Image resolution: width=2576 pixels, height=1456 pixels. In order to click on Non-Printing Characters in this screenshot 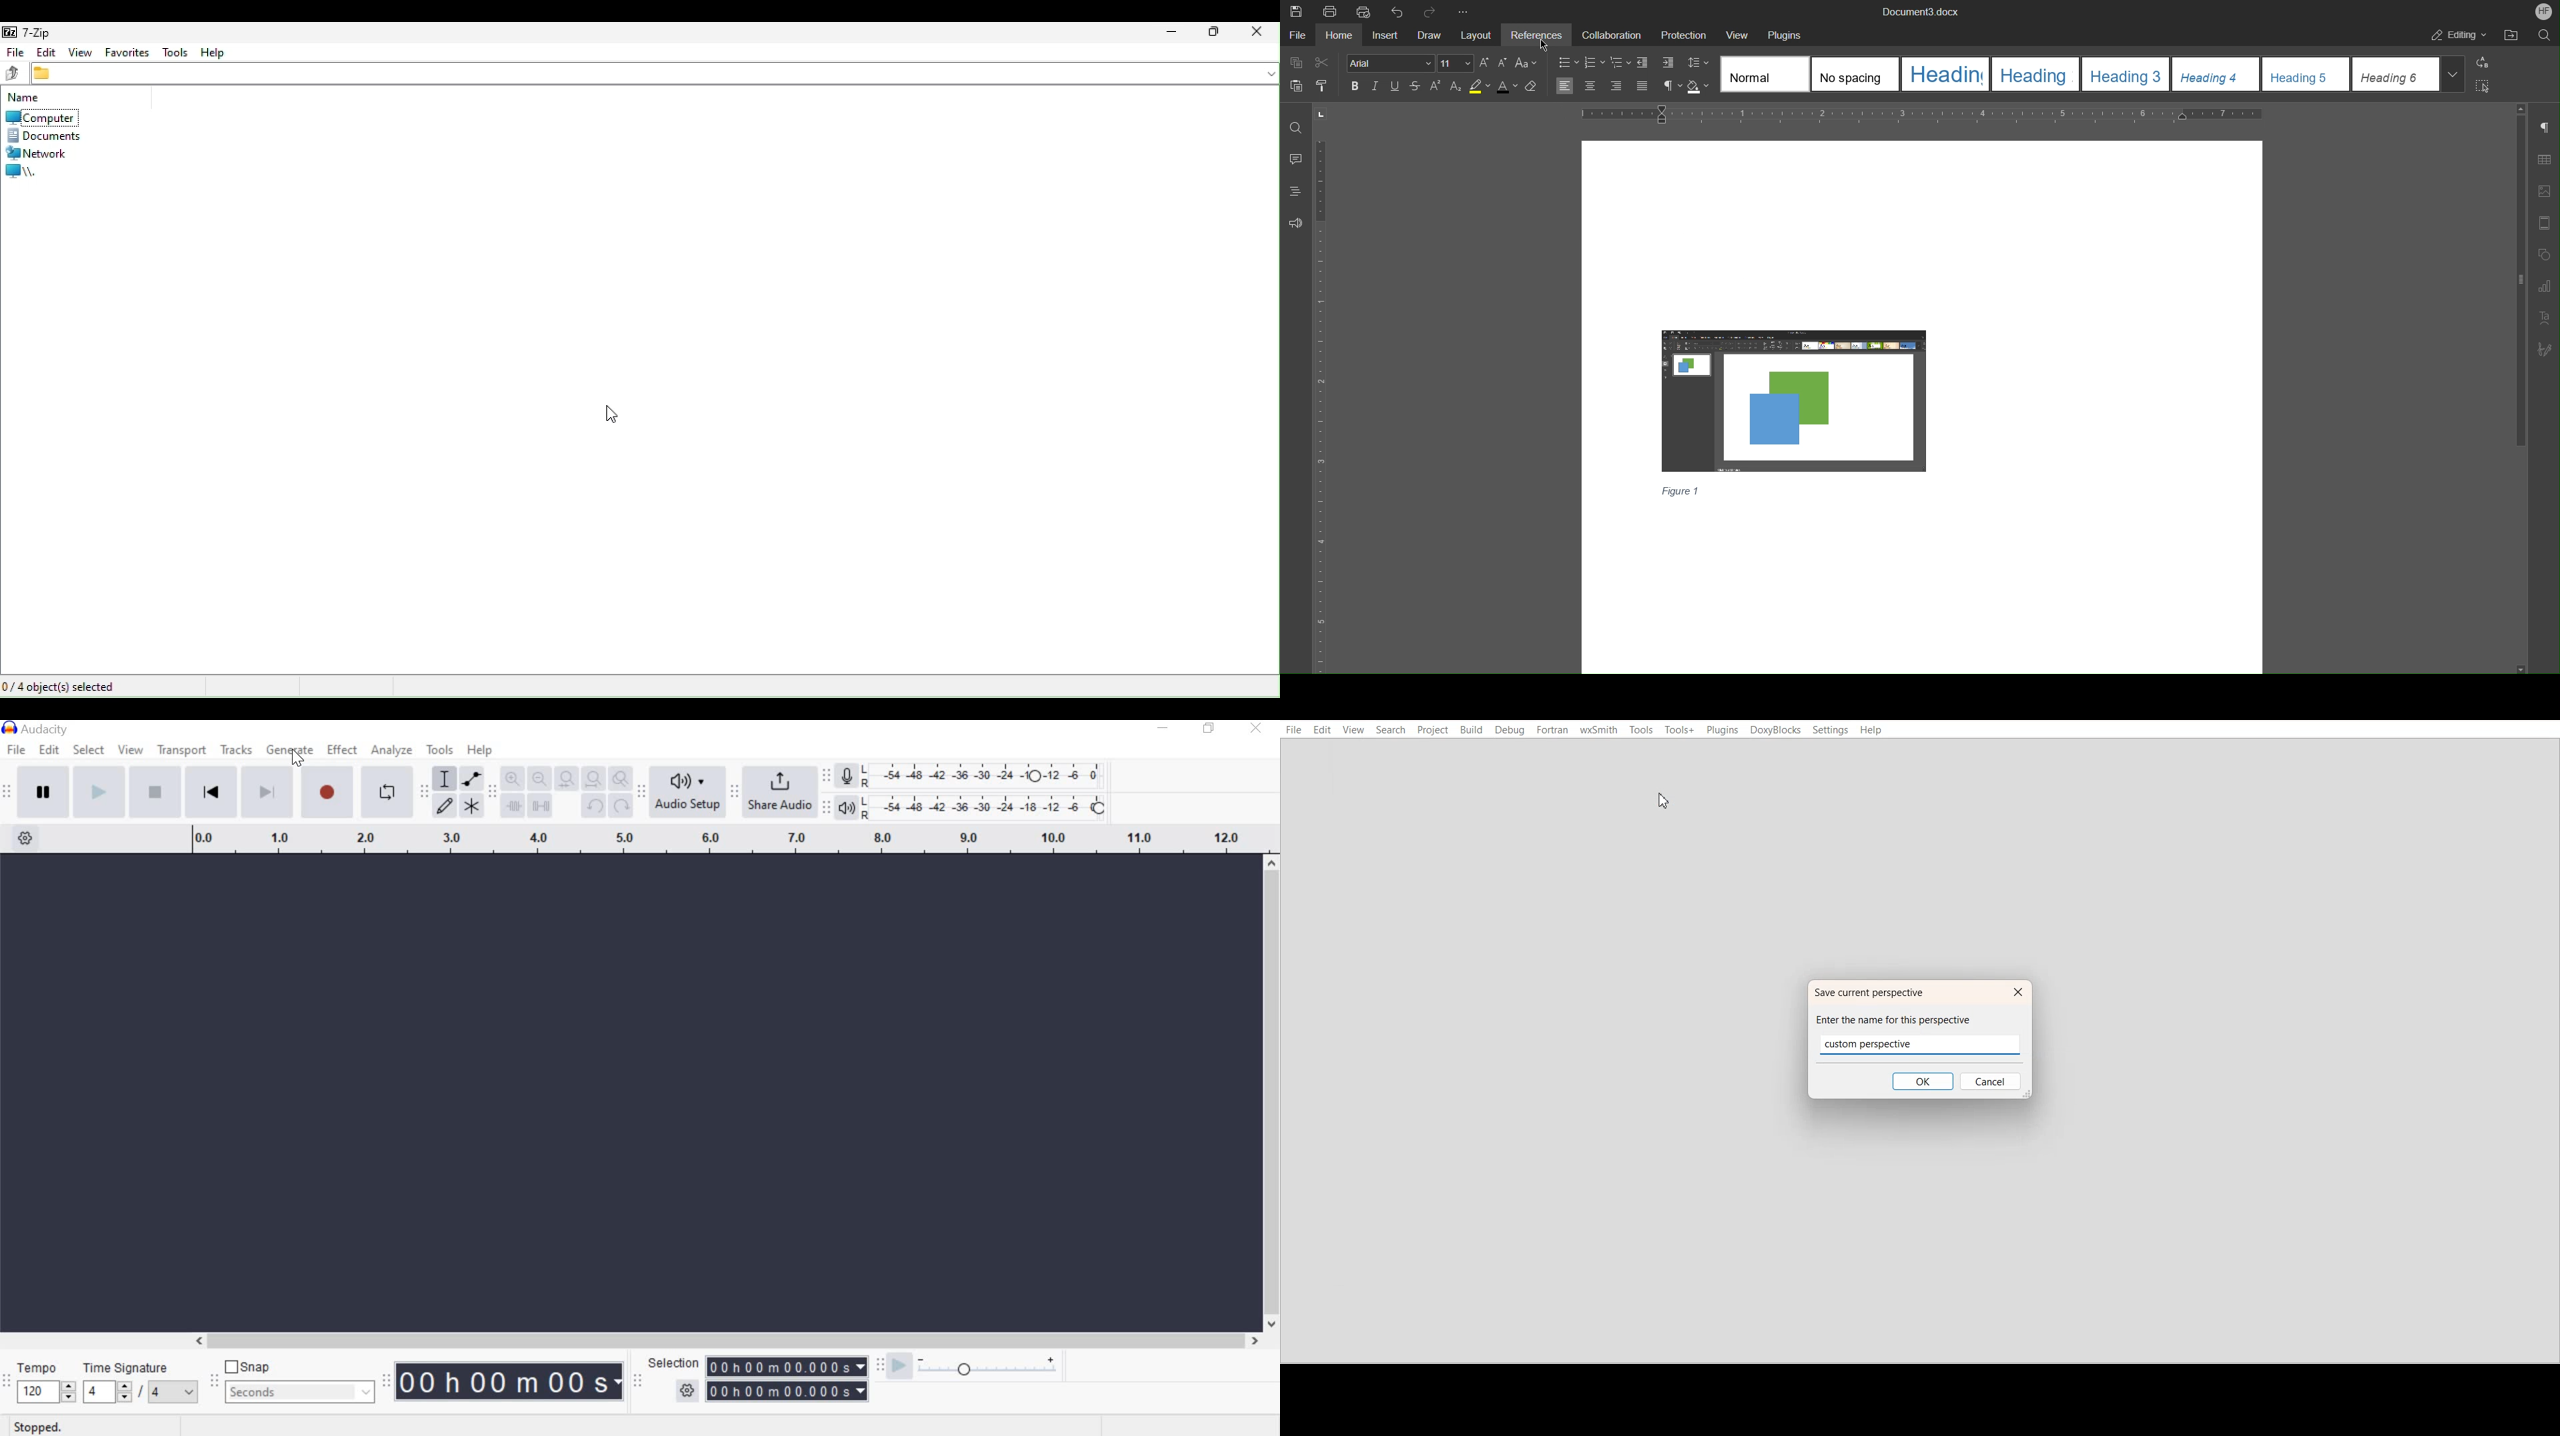, I will do `click(1670, 85)`.